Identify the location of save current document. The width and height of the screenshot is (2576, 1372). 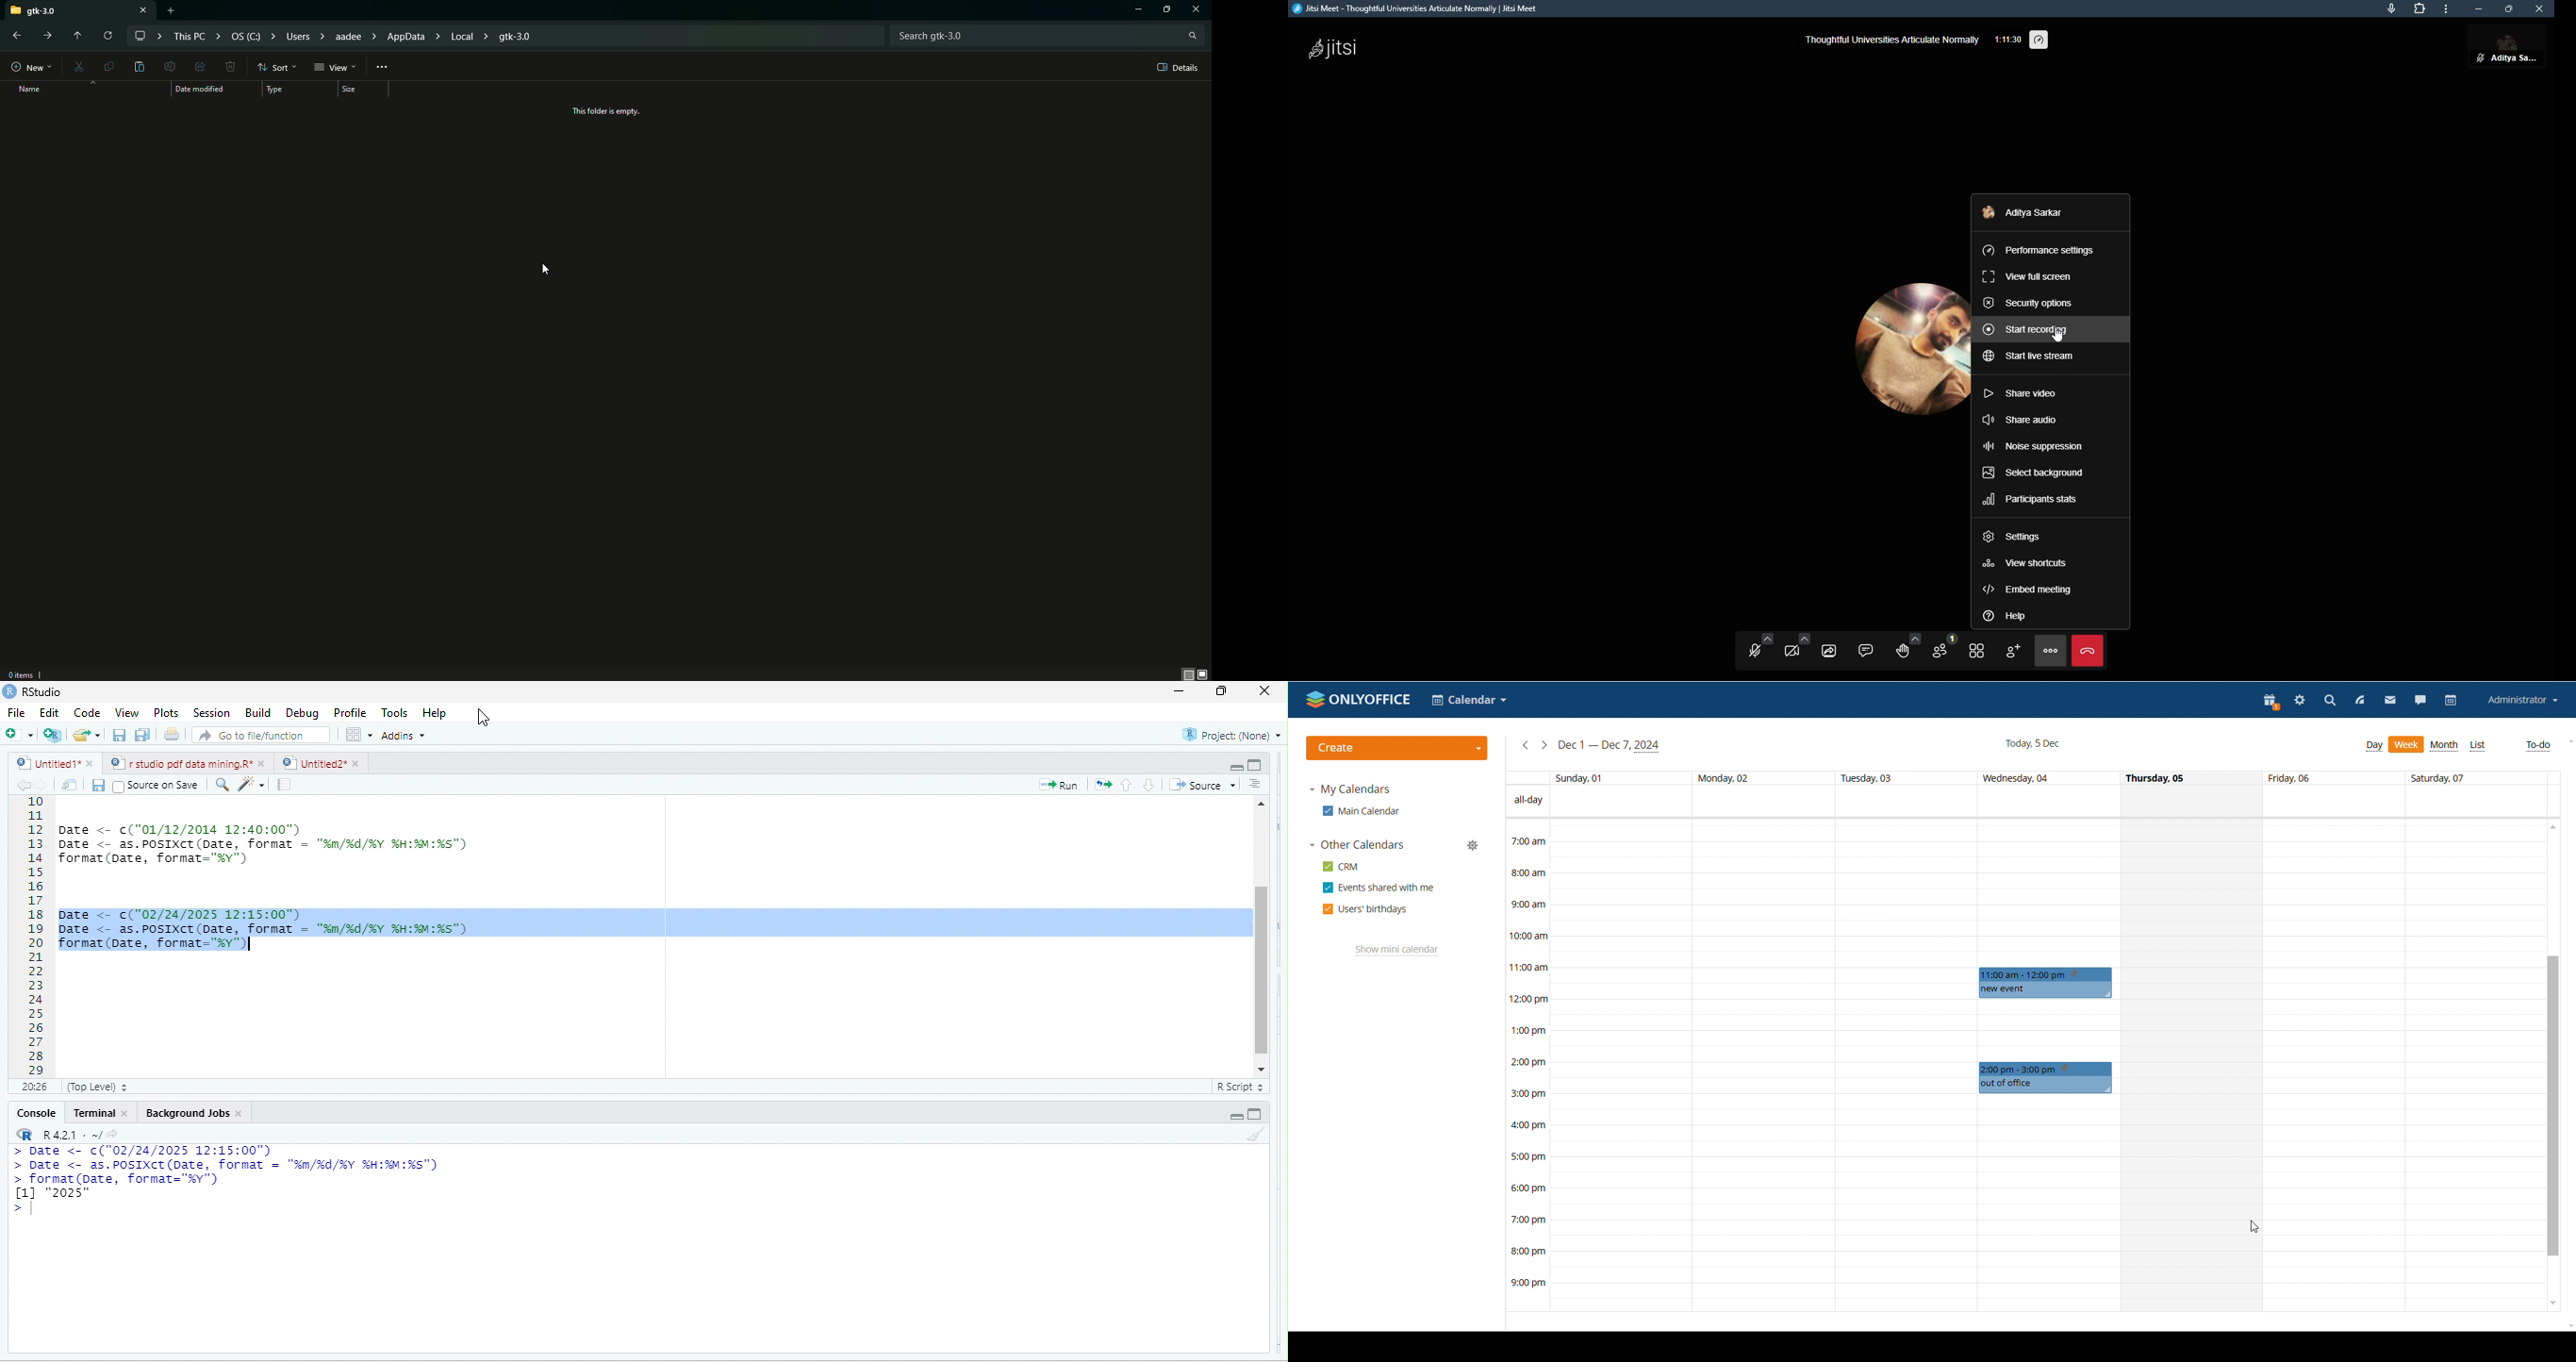
(118, 738).